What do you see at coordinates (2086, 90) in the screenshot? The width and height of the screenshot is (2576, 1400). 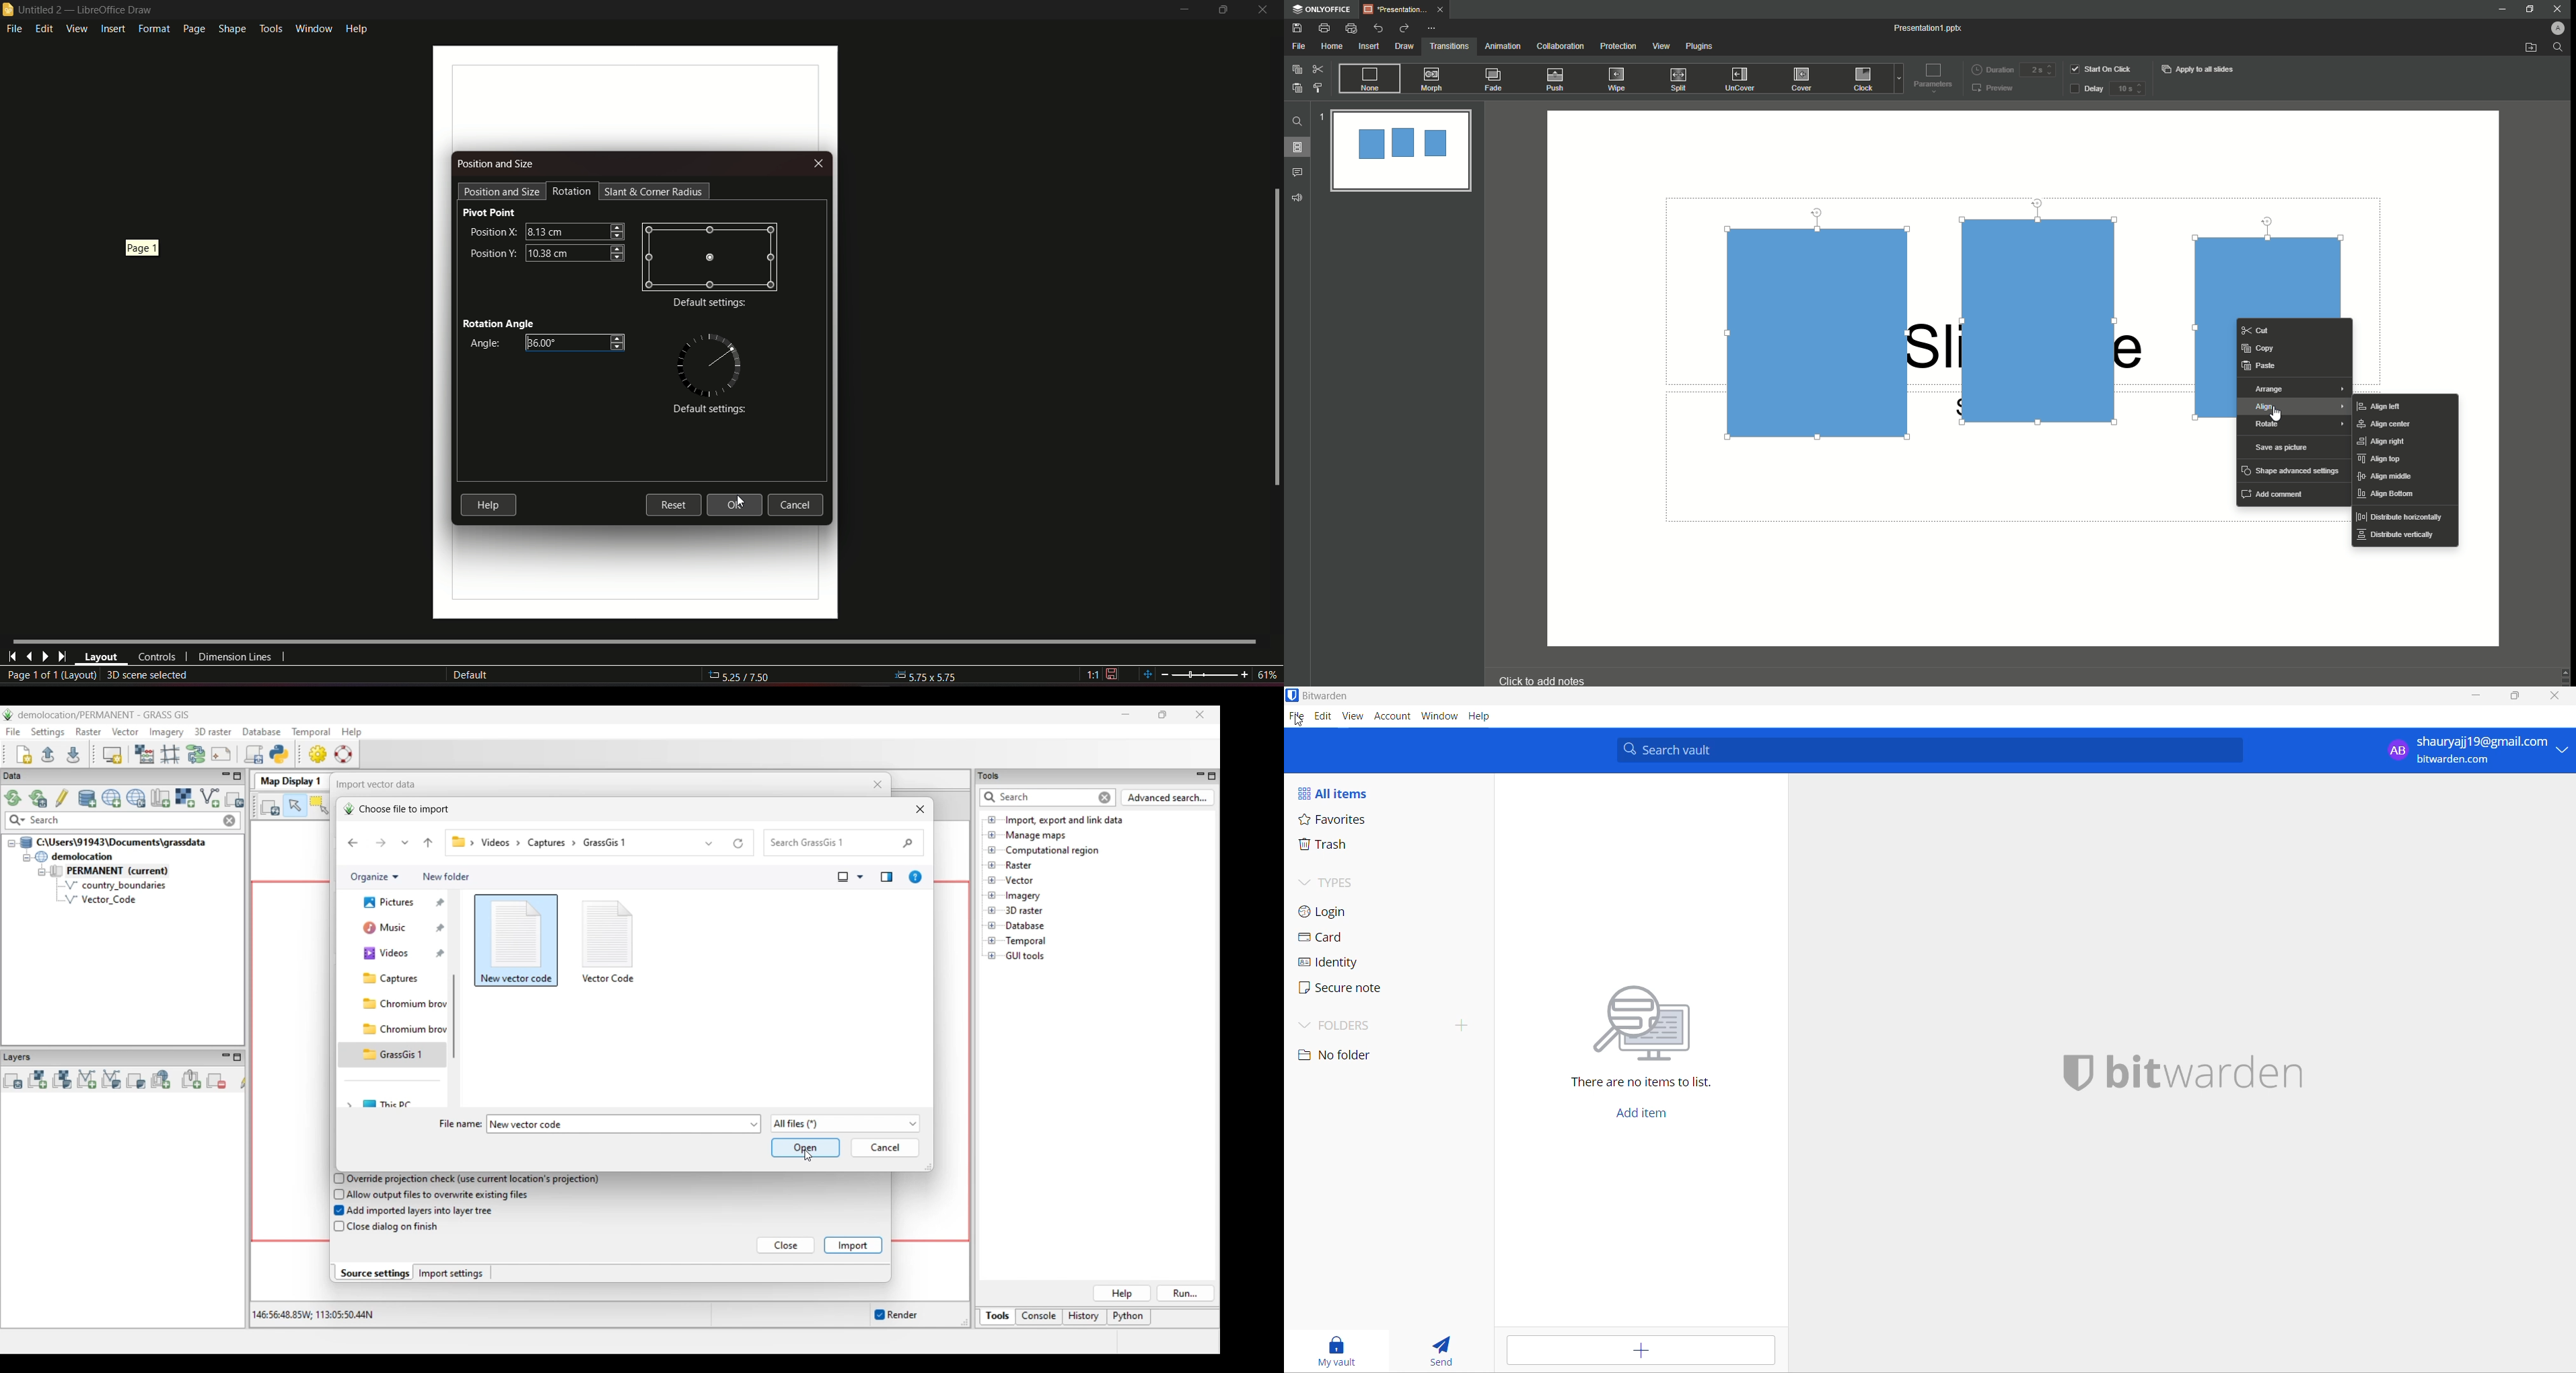 I see `Delay button` at bounding box center [2086, 90].